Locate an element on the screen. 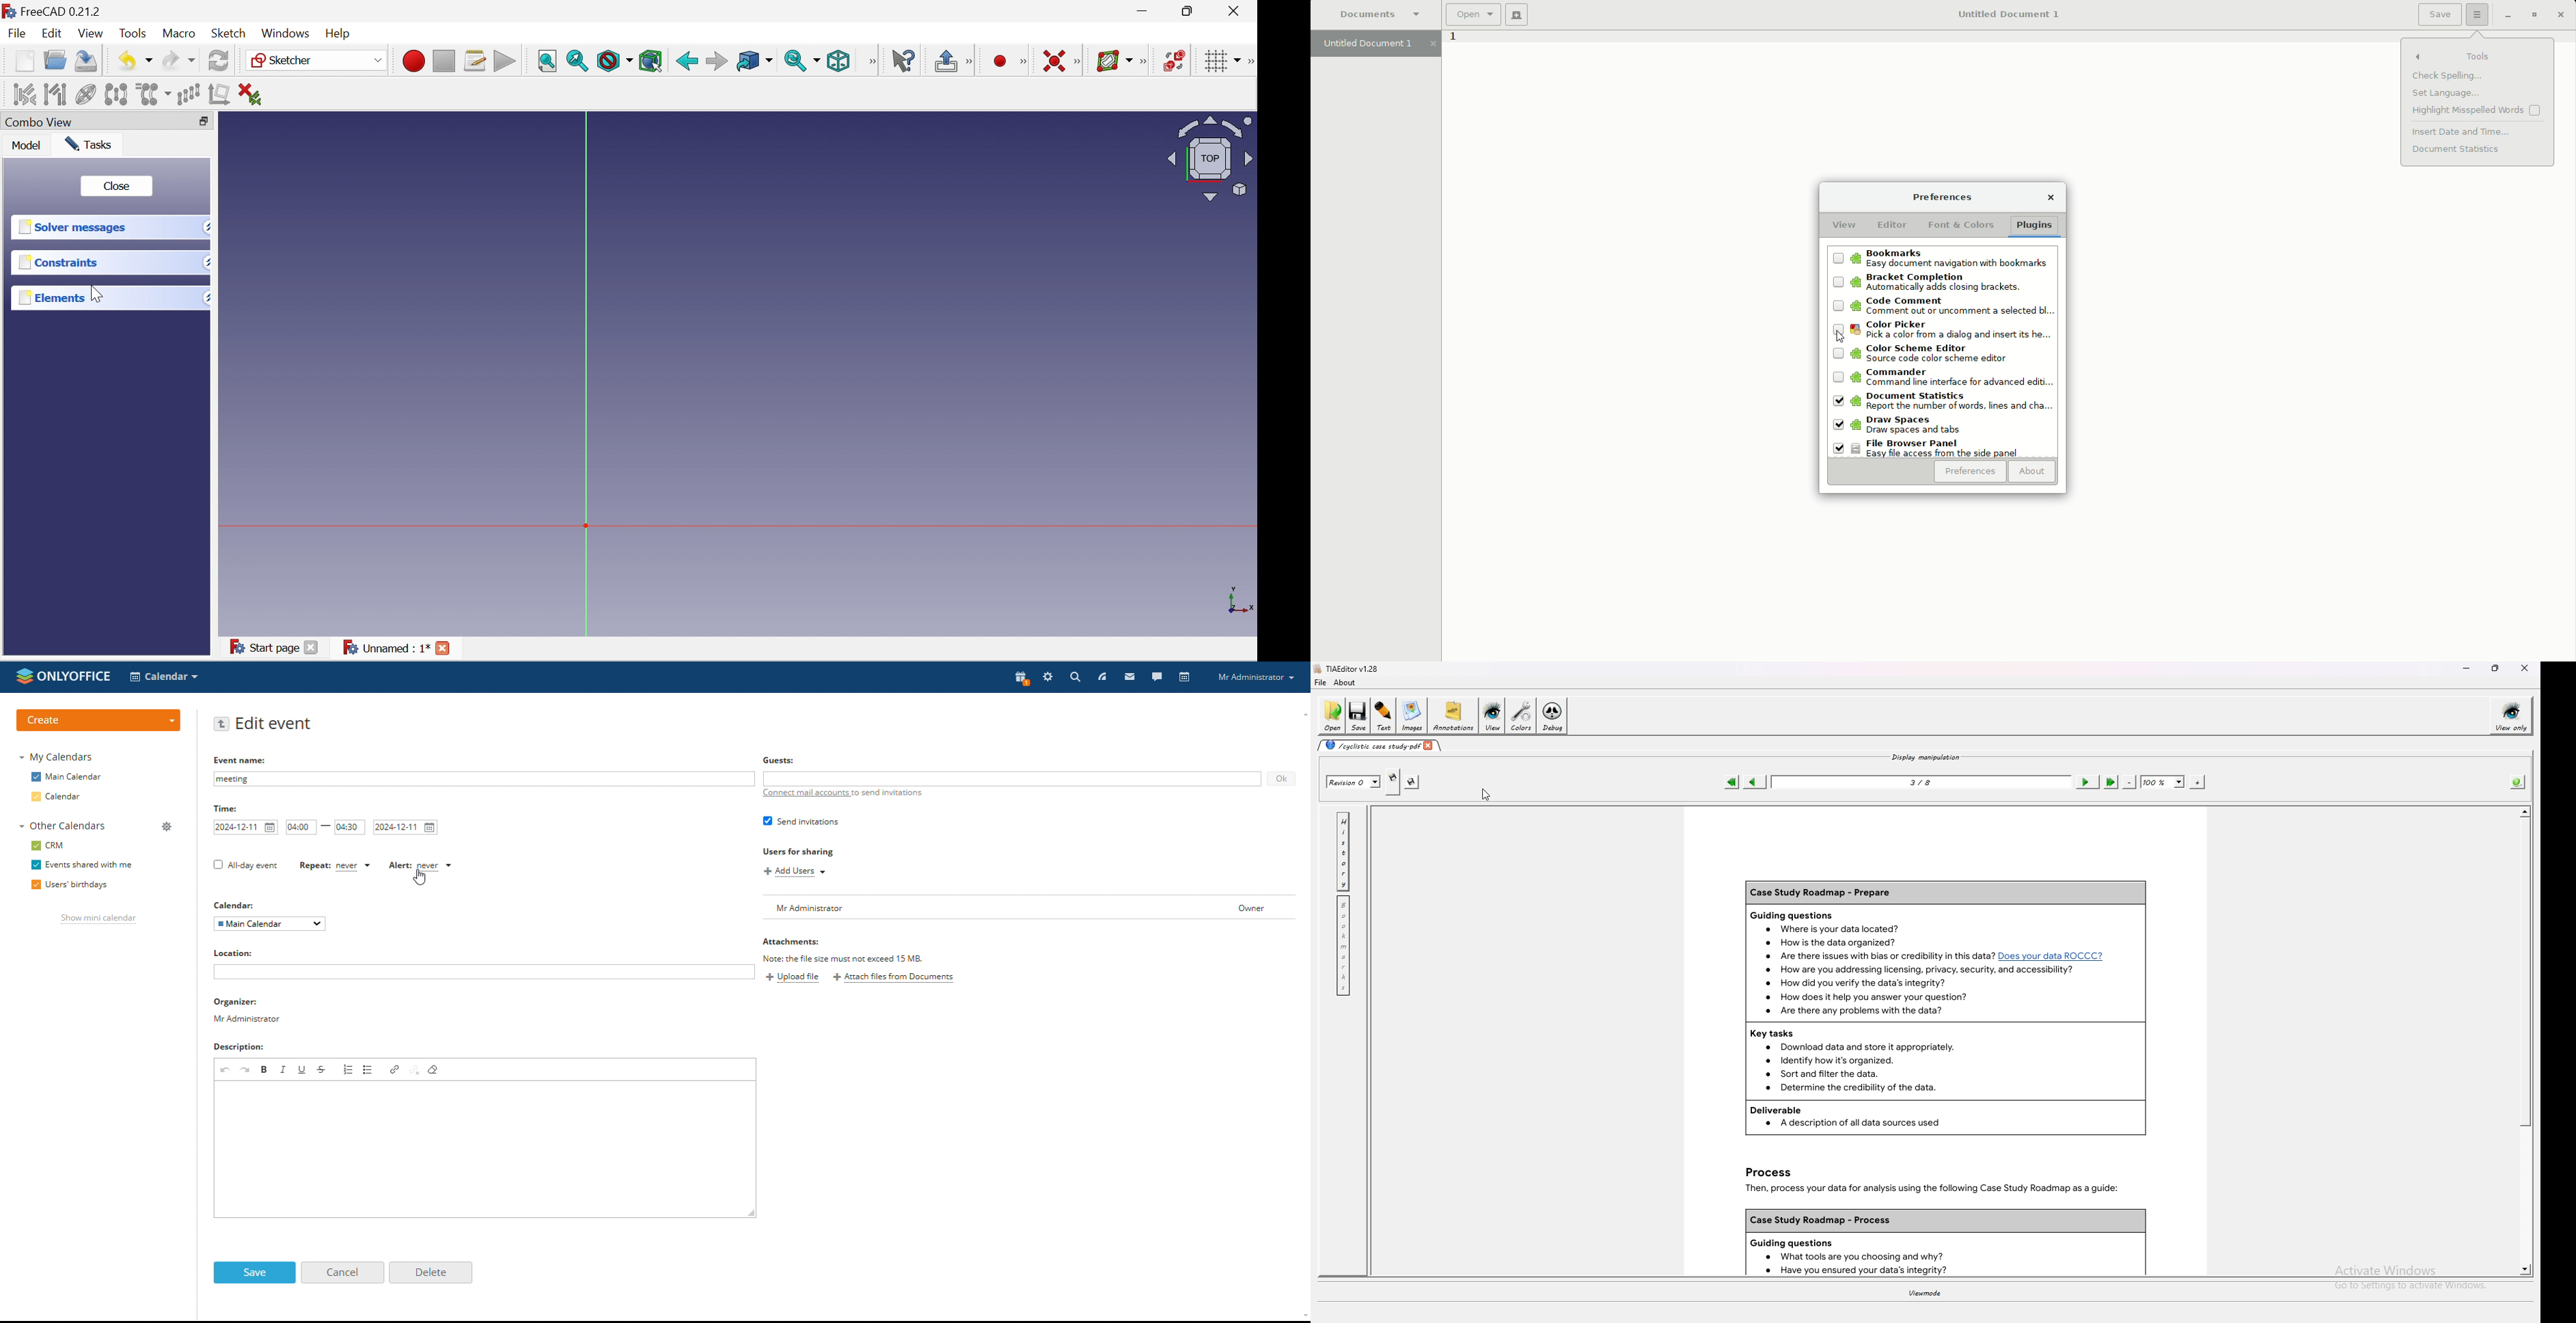  1 is located at coordinates (1452, 40).